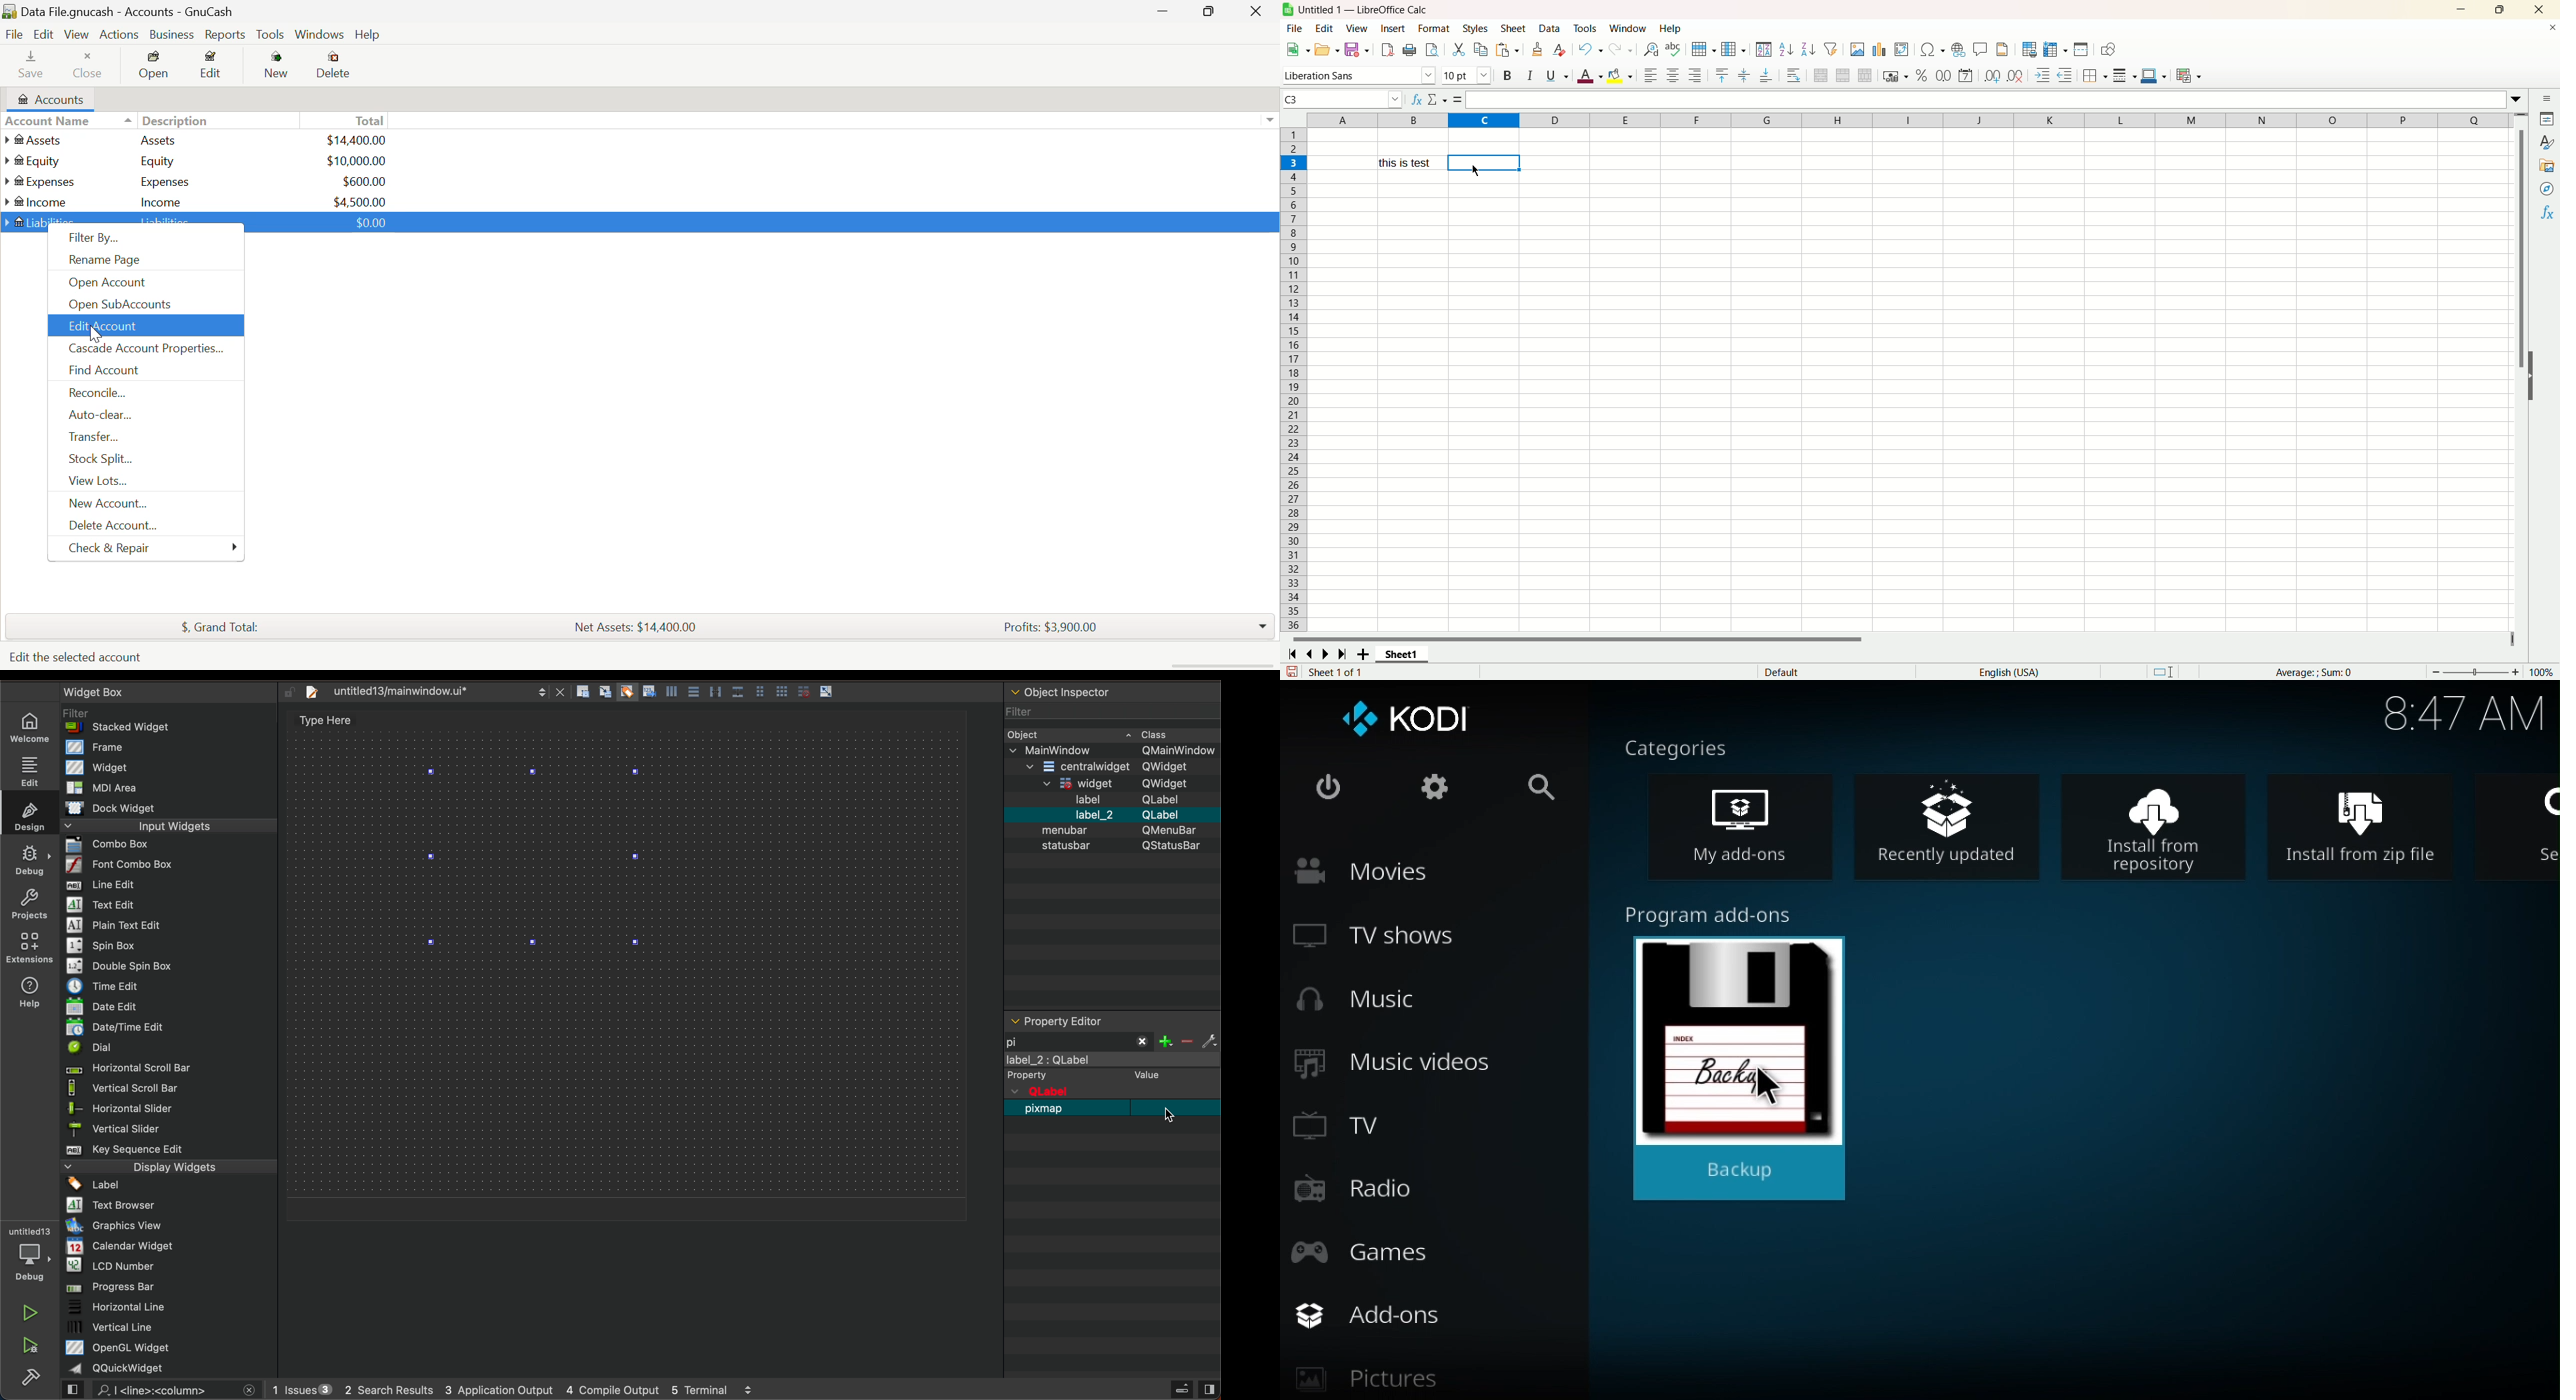  Describe the element at coordinates (639, 627) in the screenshot. I see `Net Assets` at that location.